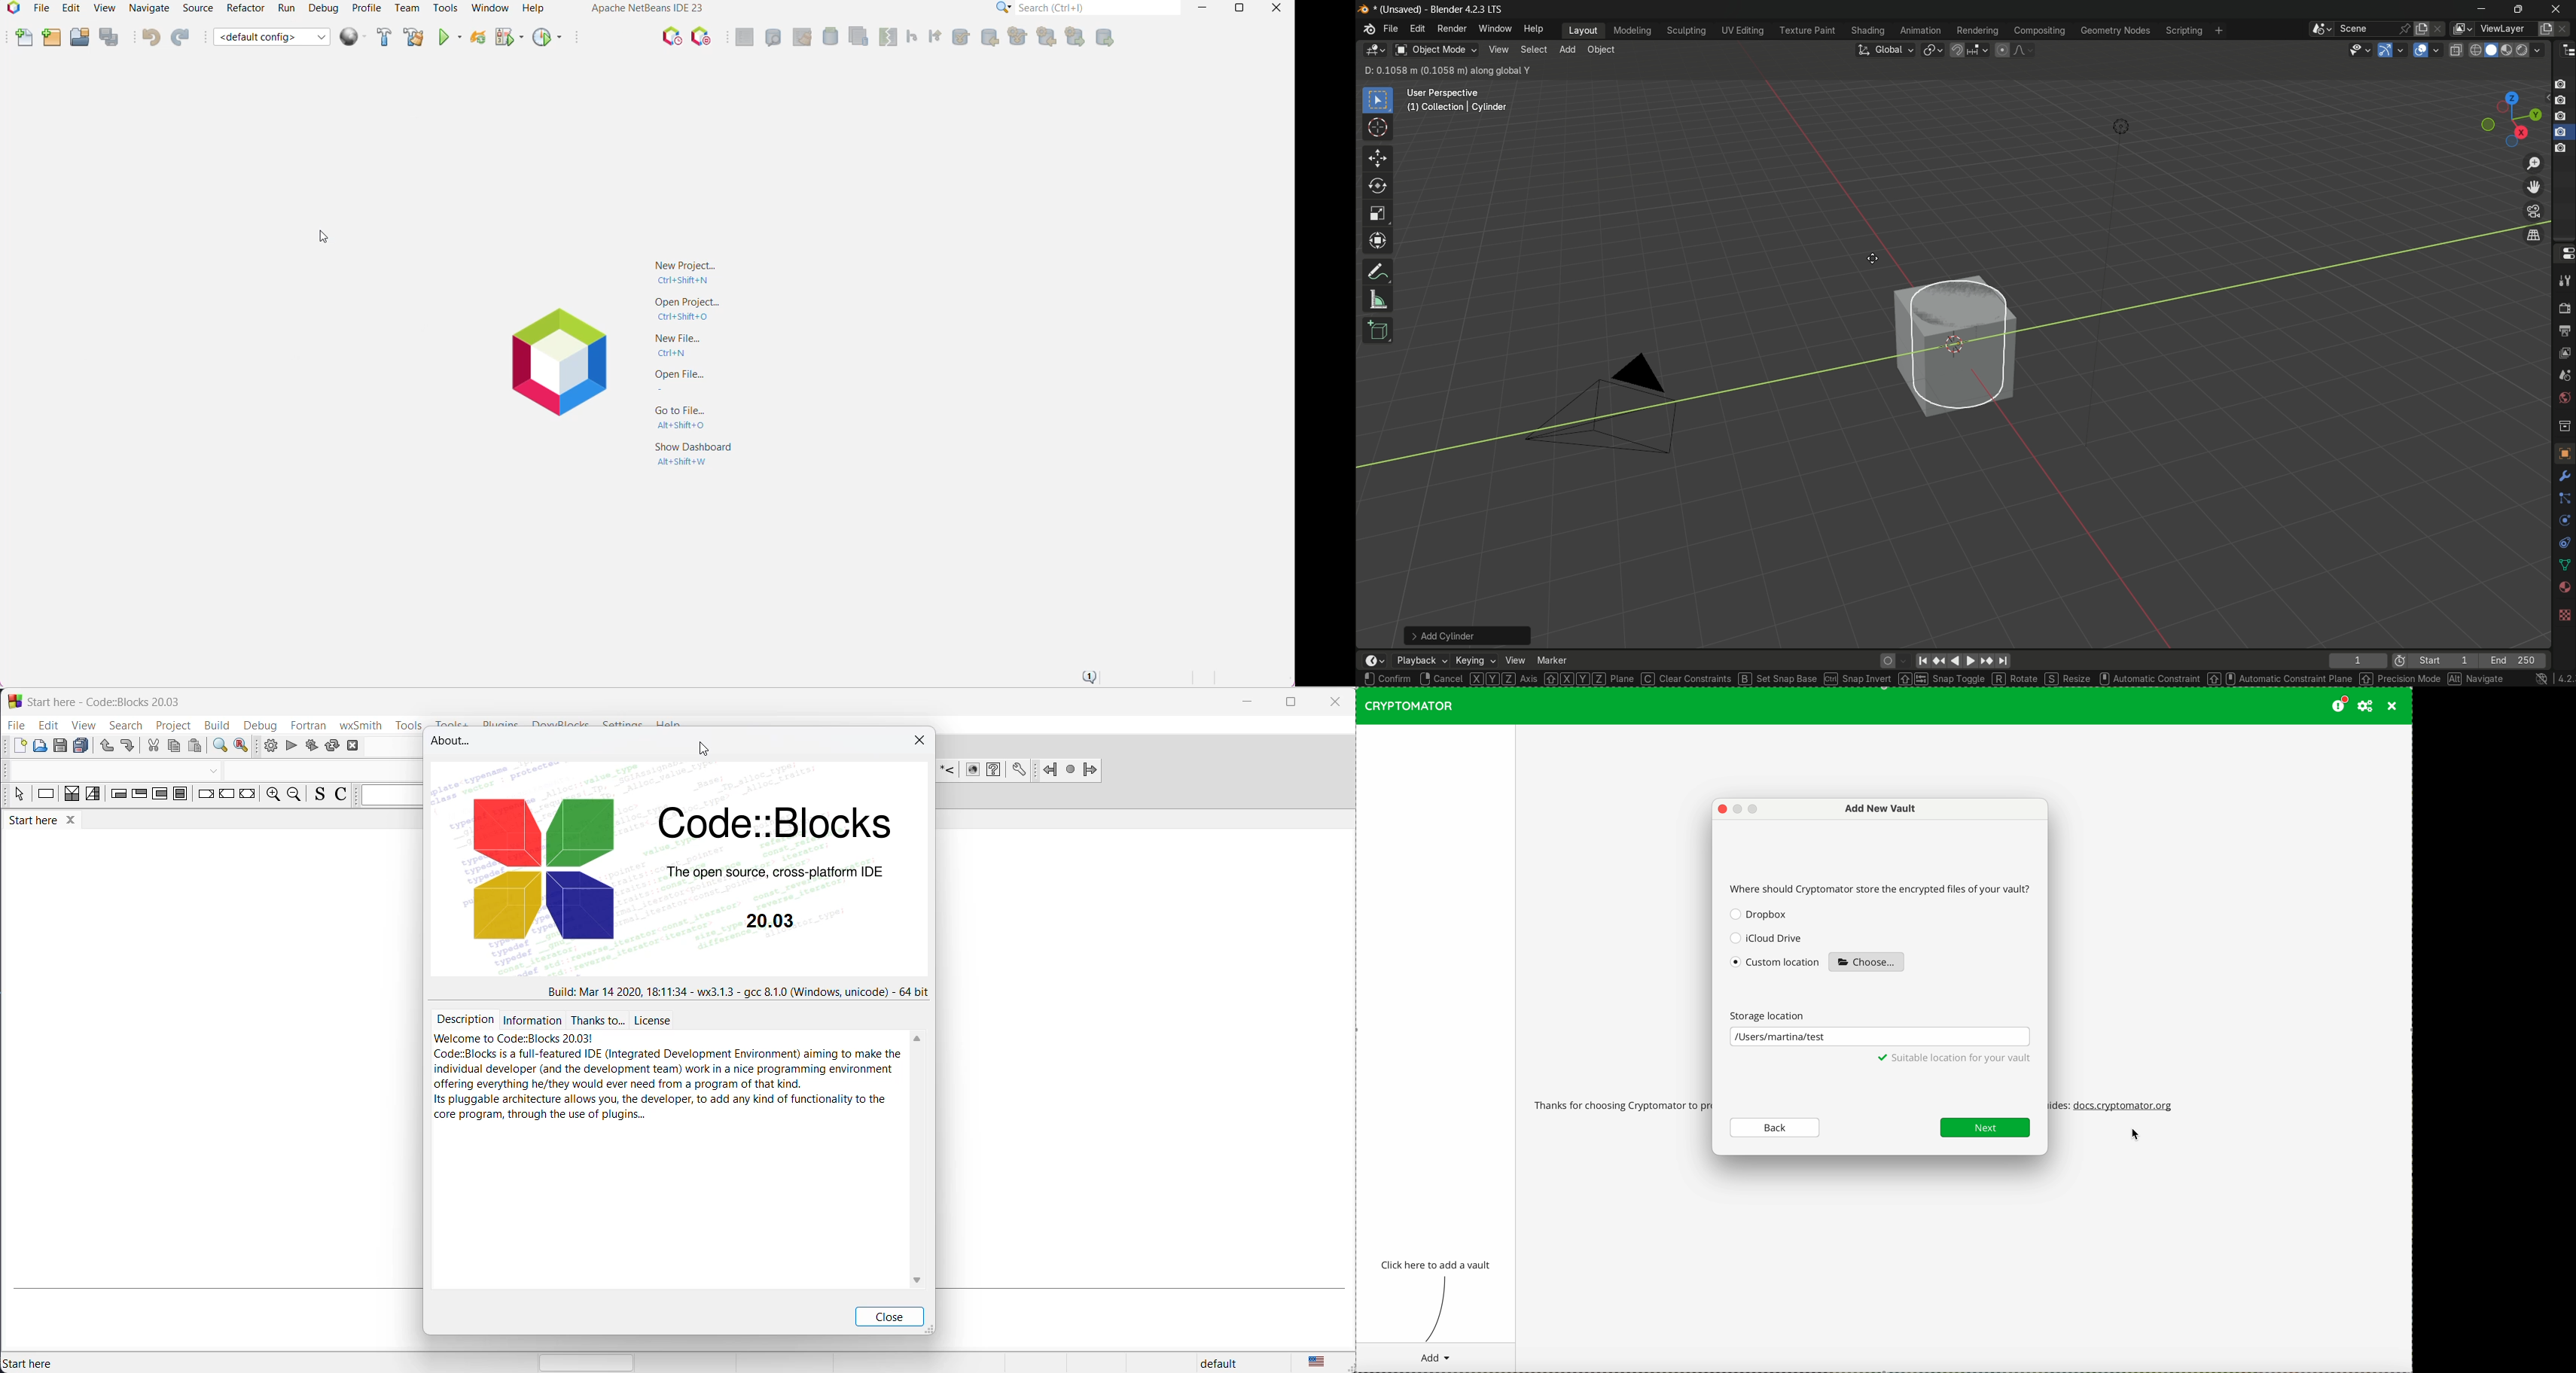  Describe the element at coordinates (1861, 679) in the screenshot. I see `snap invert` at that location.